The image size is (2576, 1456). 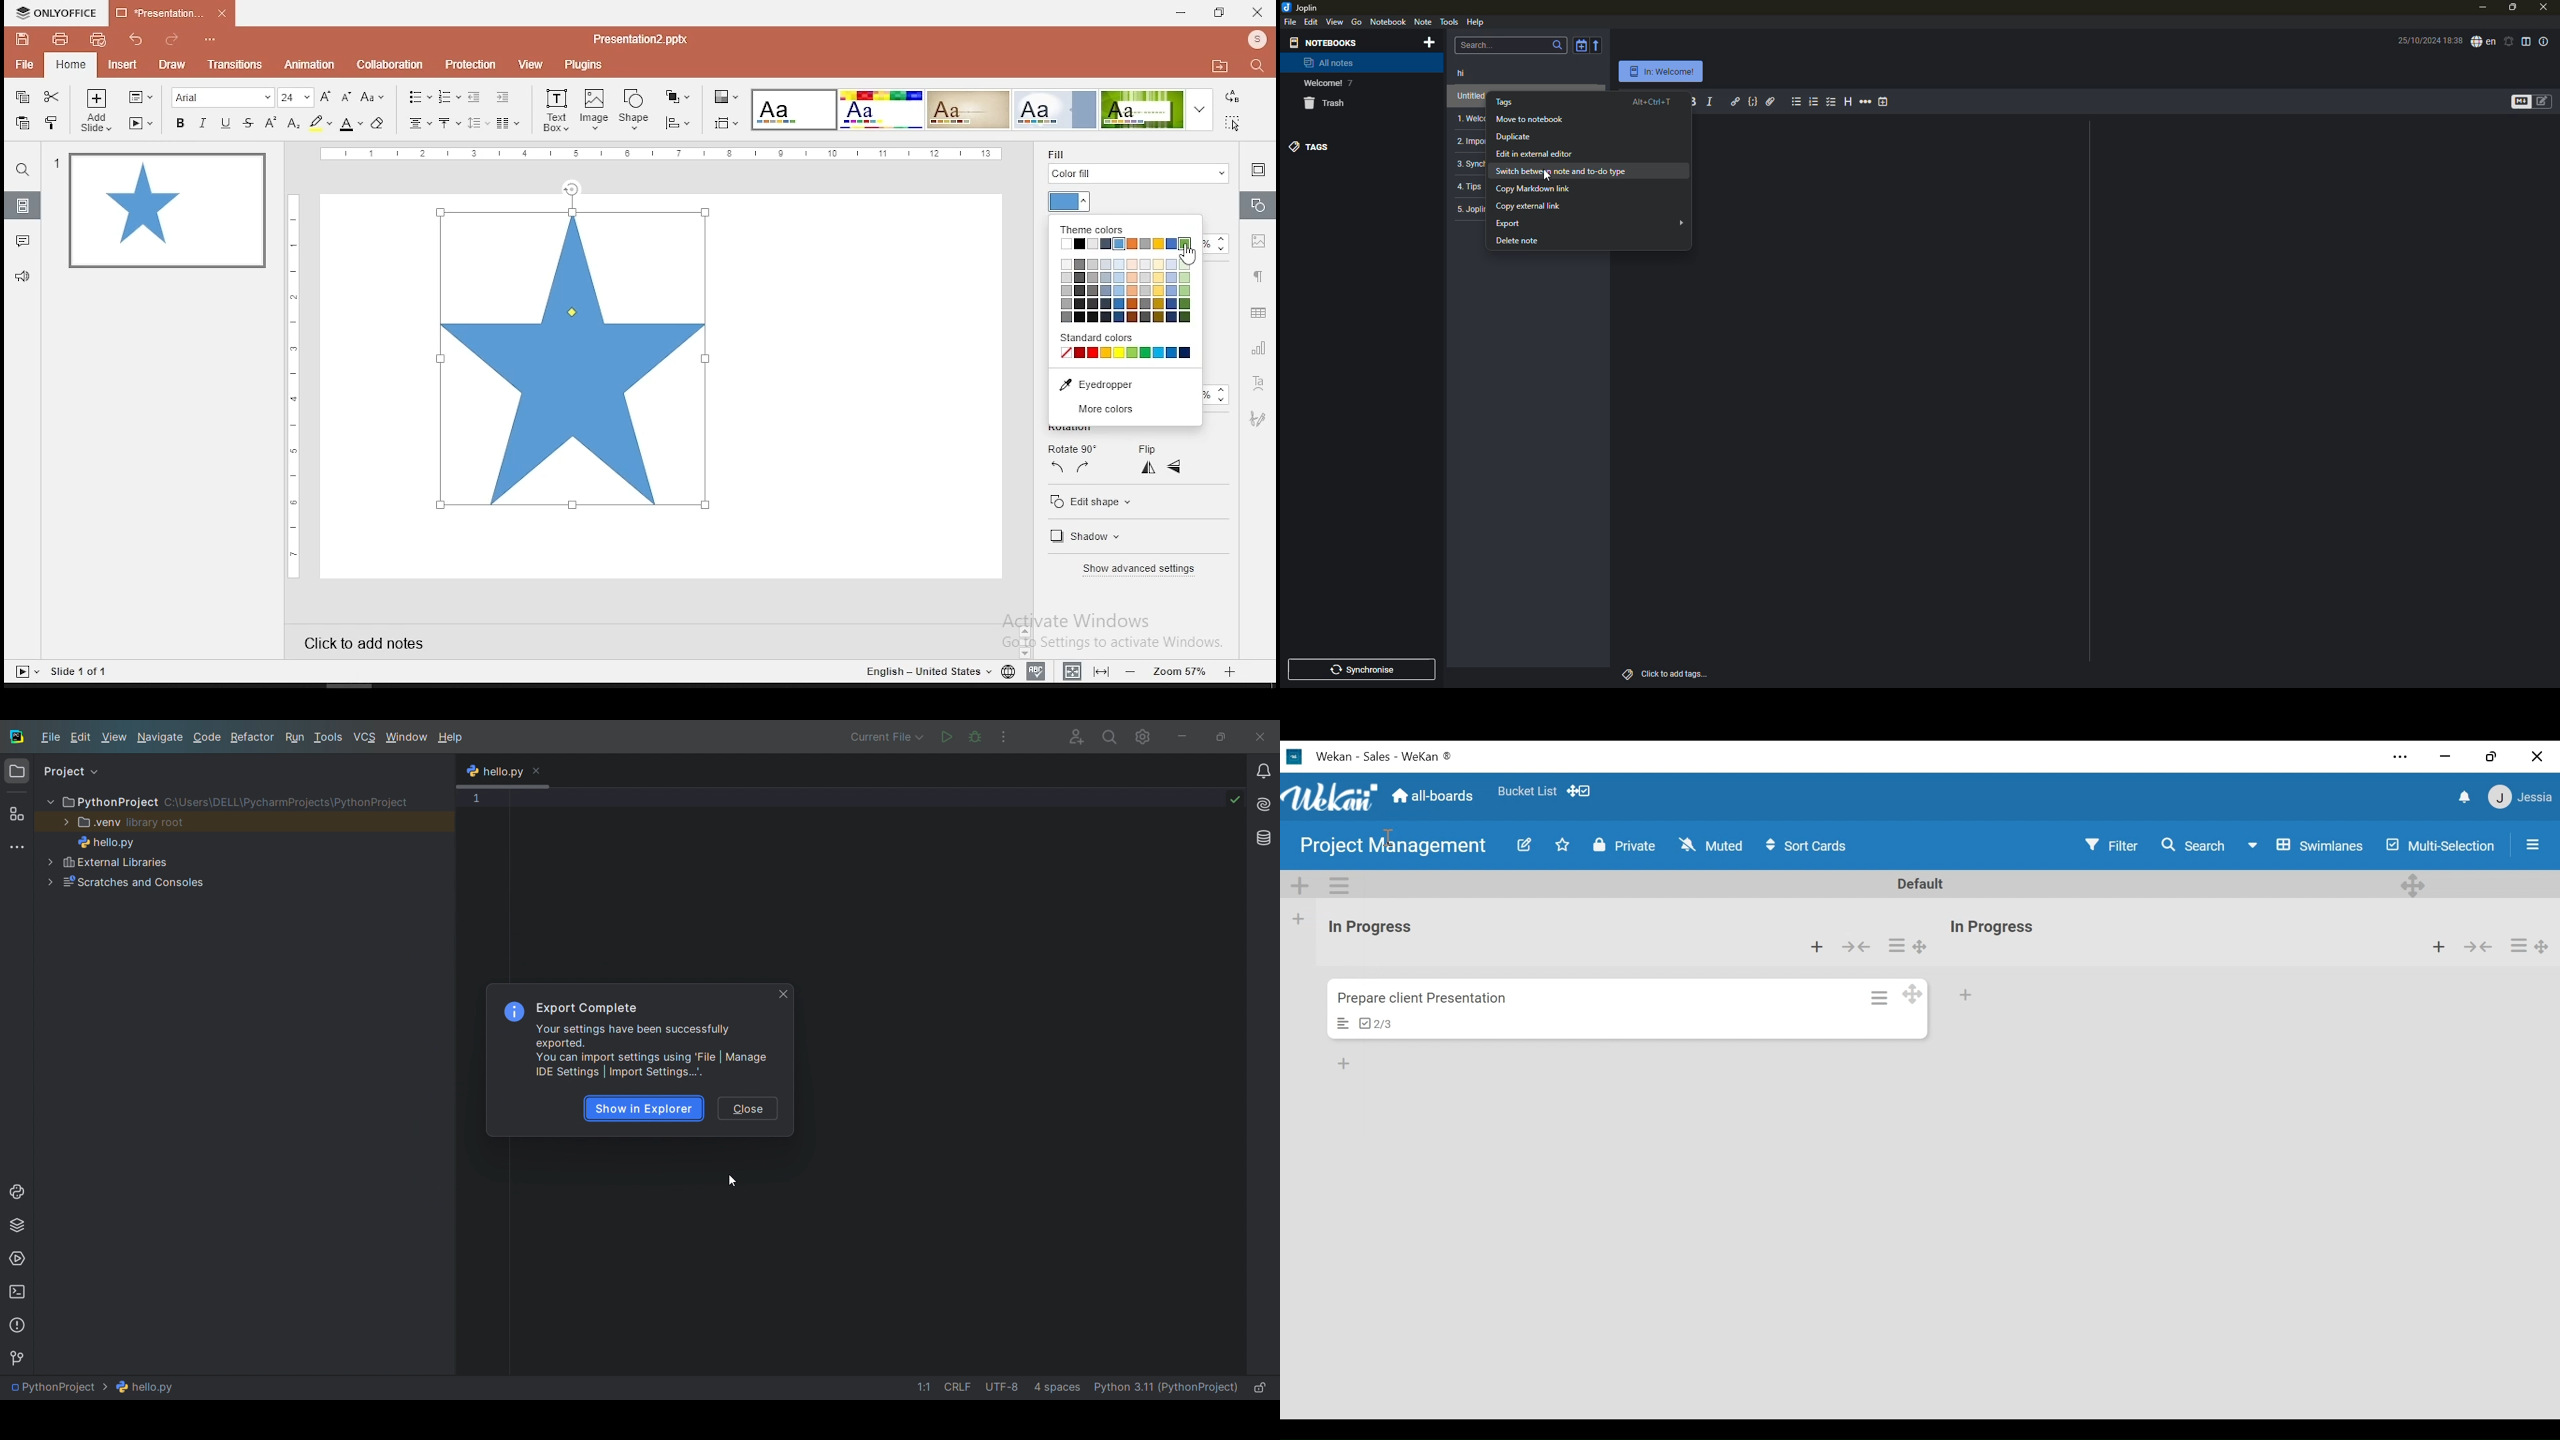 I want to click on export, so click(x=1591, y=224).